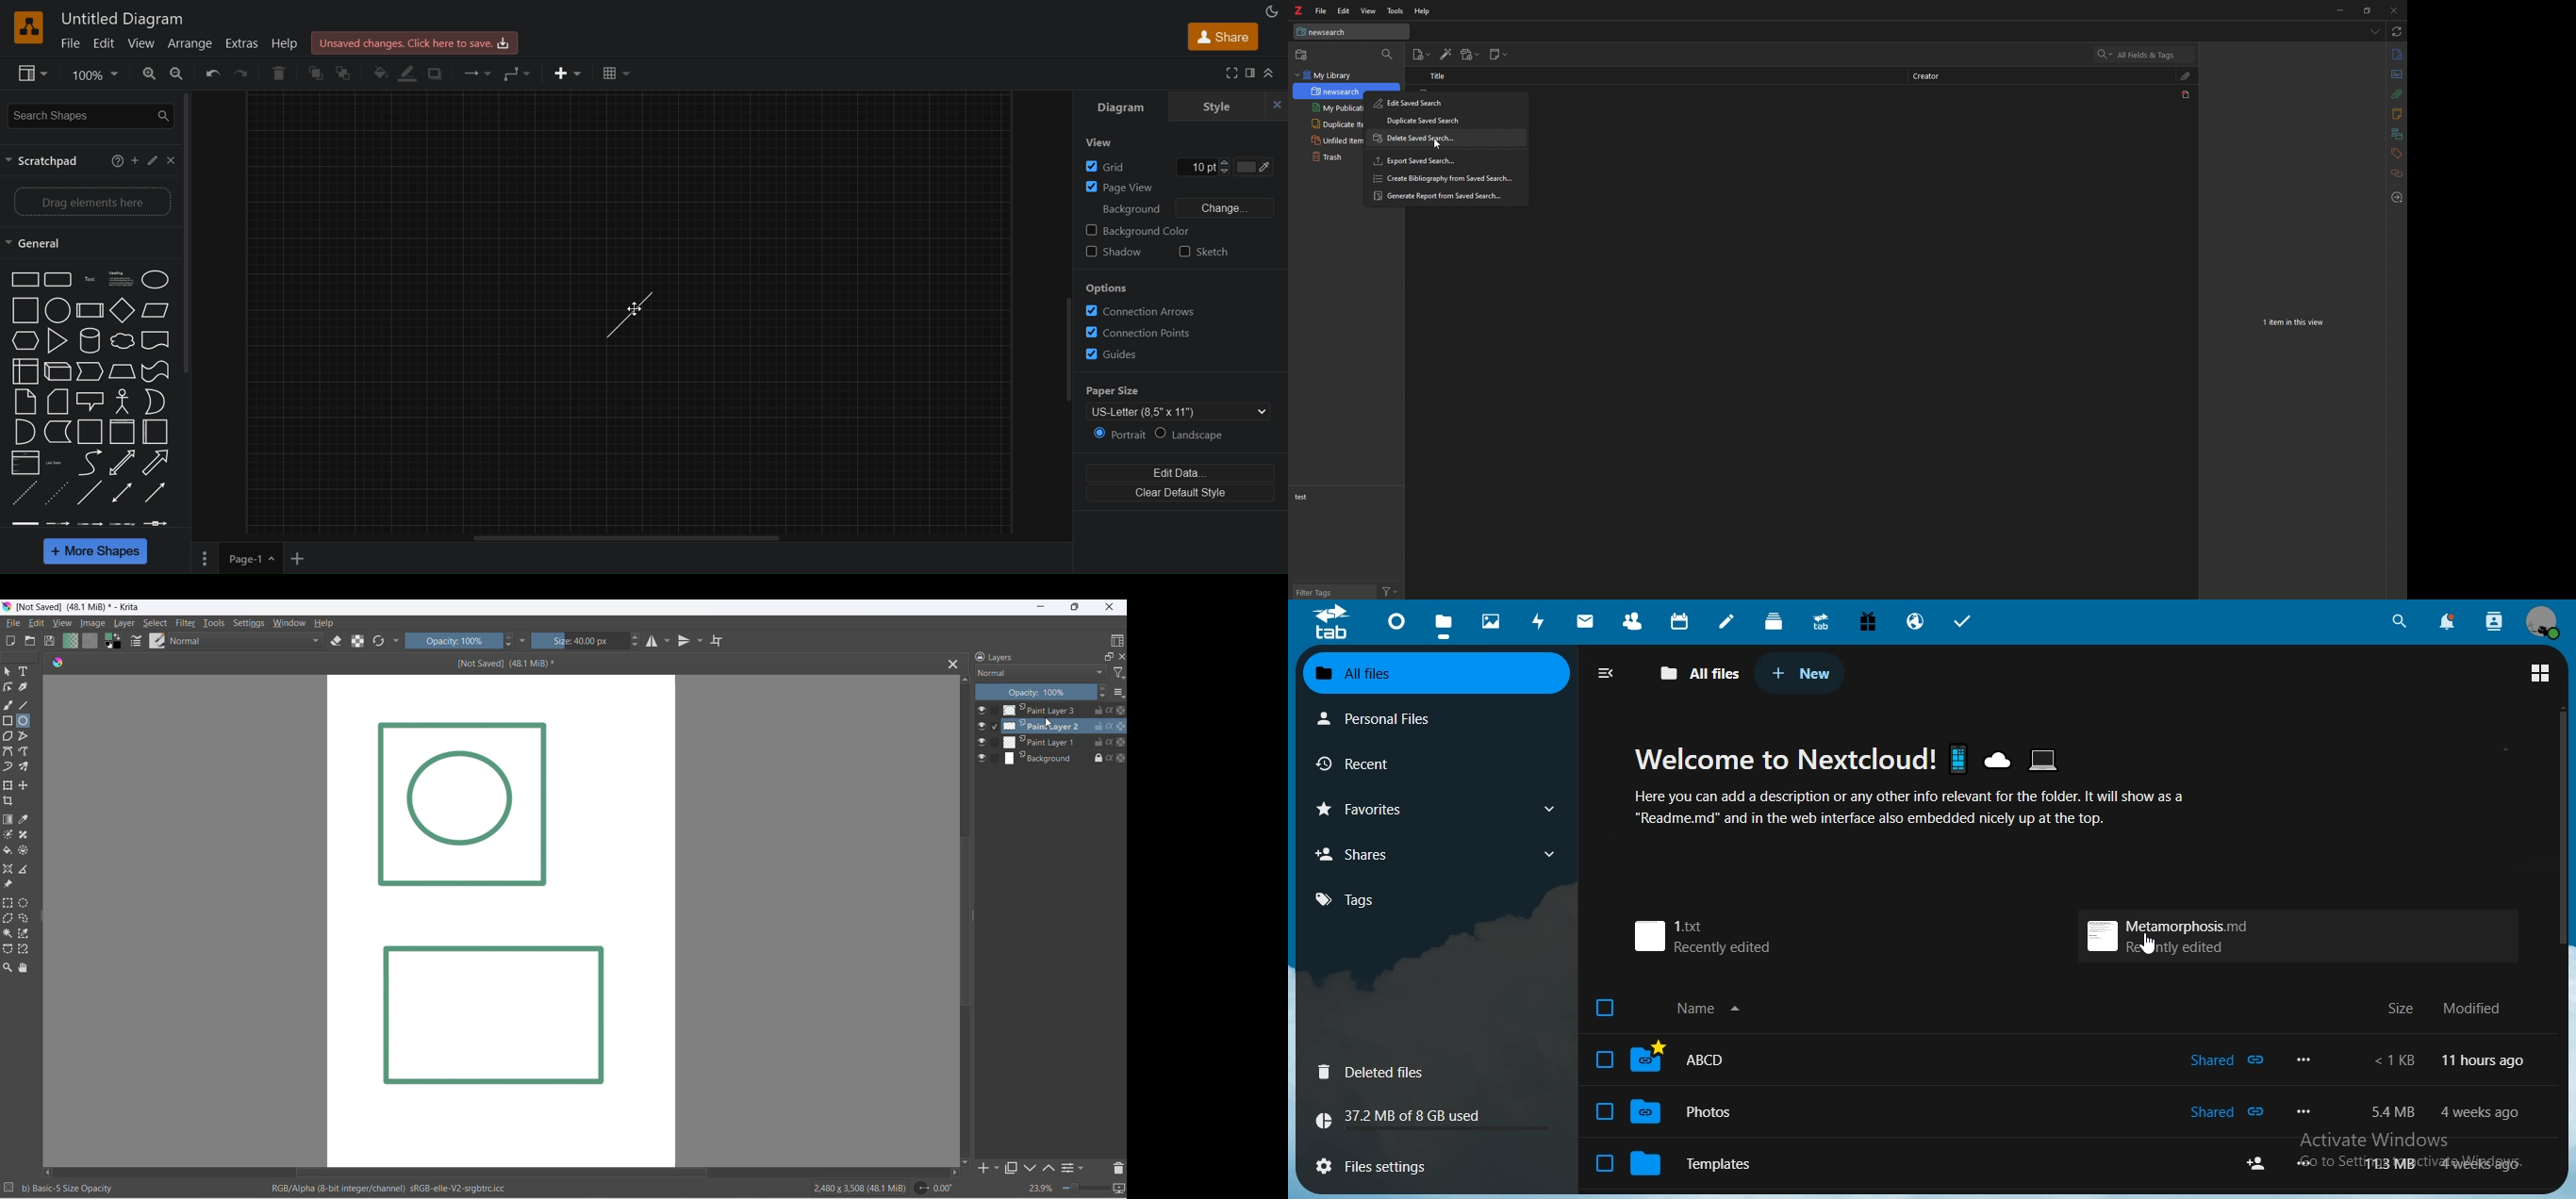  What do you see at coordinates (1180, 207) in the screenshot?
I see `background change` at bounding box center [1180, 207].